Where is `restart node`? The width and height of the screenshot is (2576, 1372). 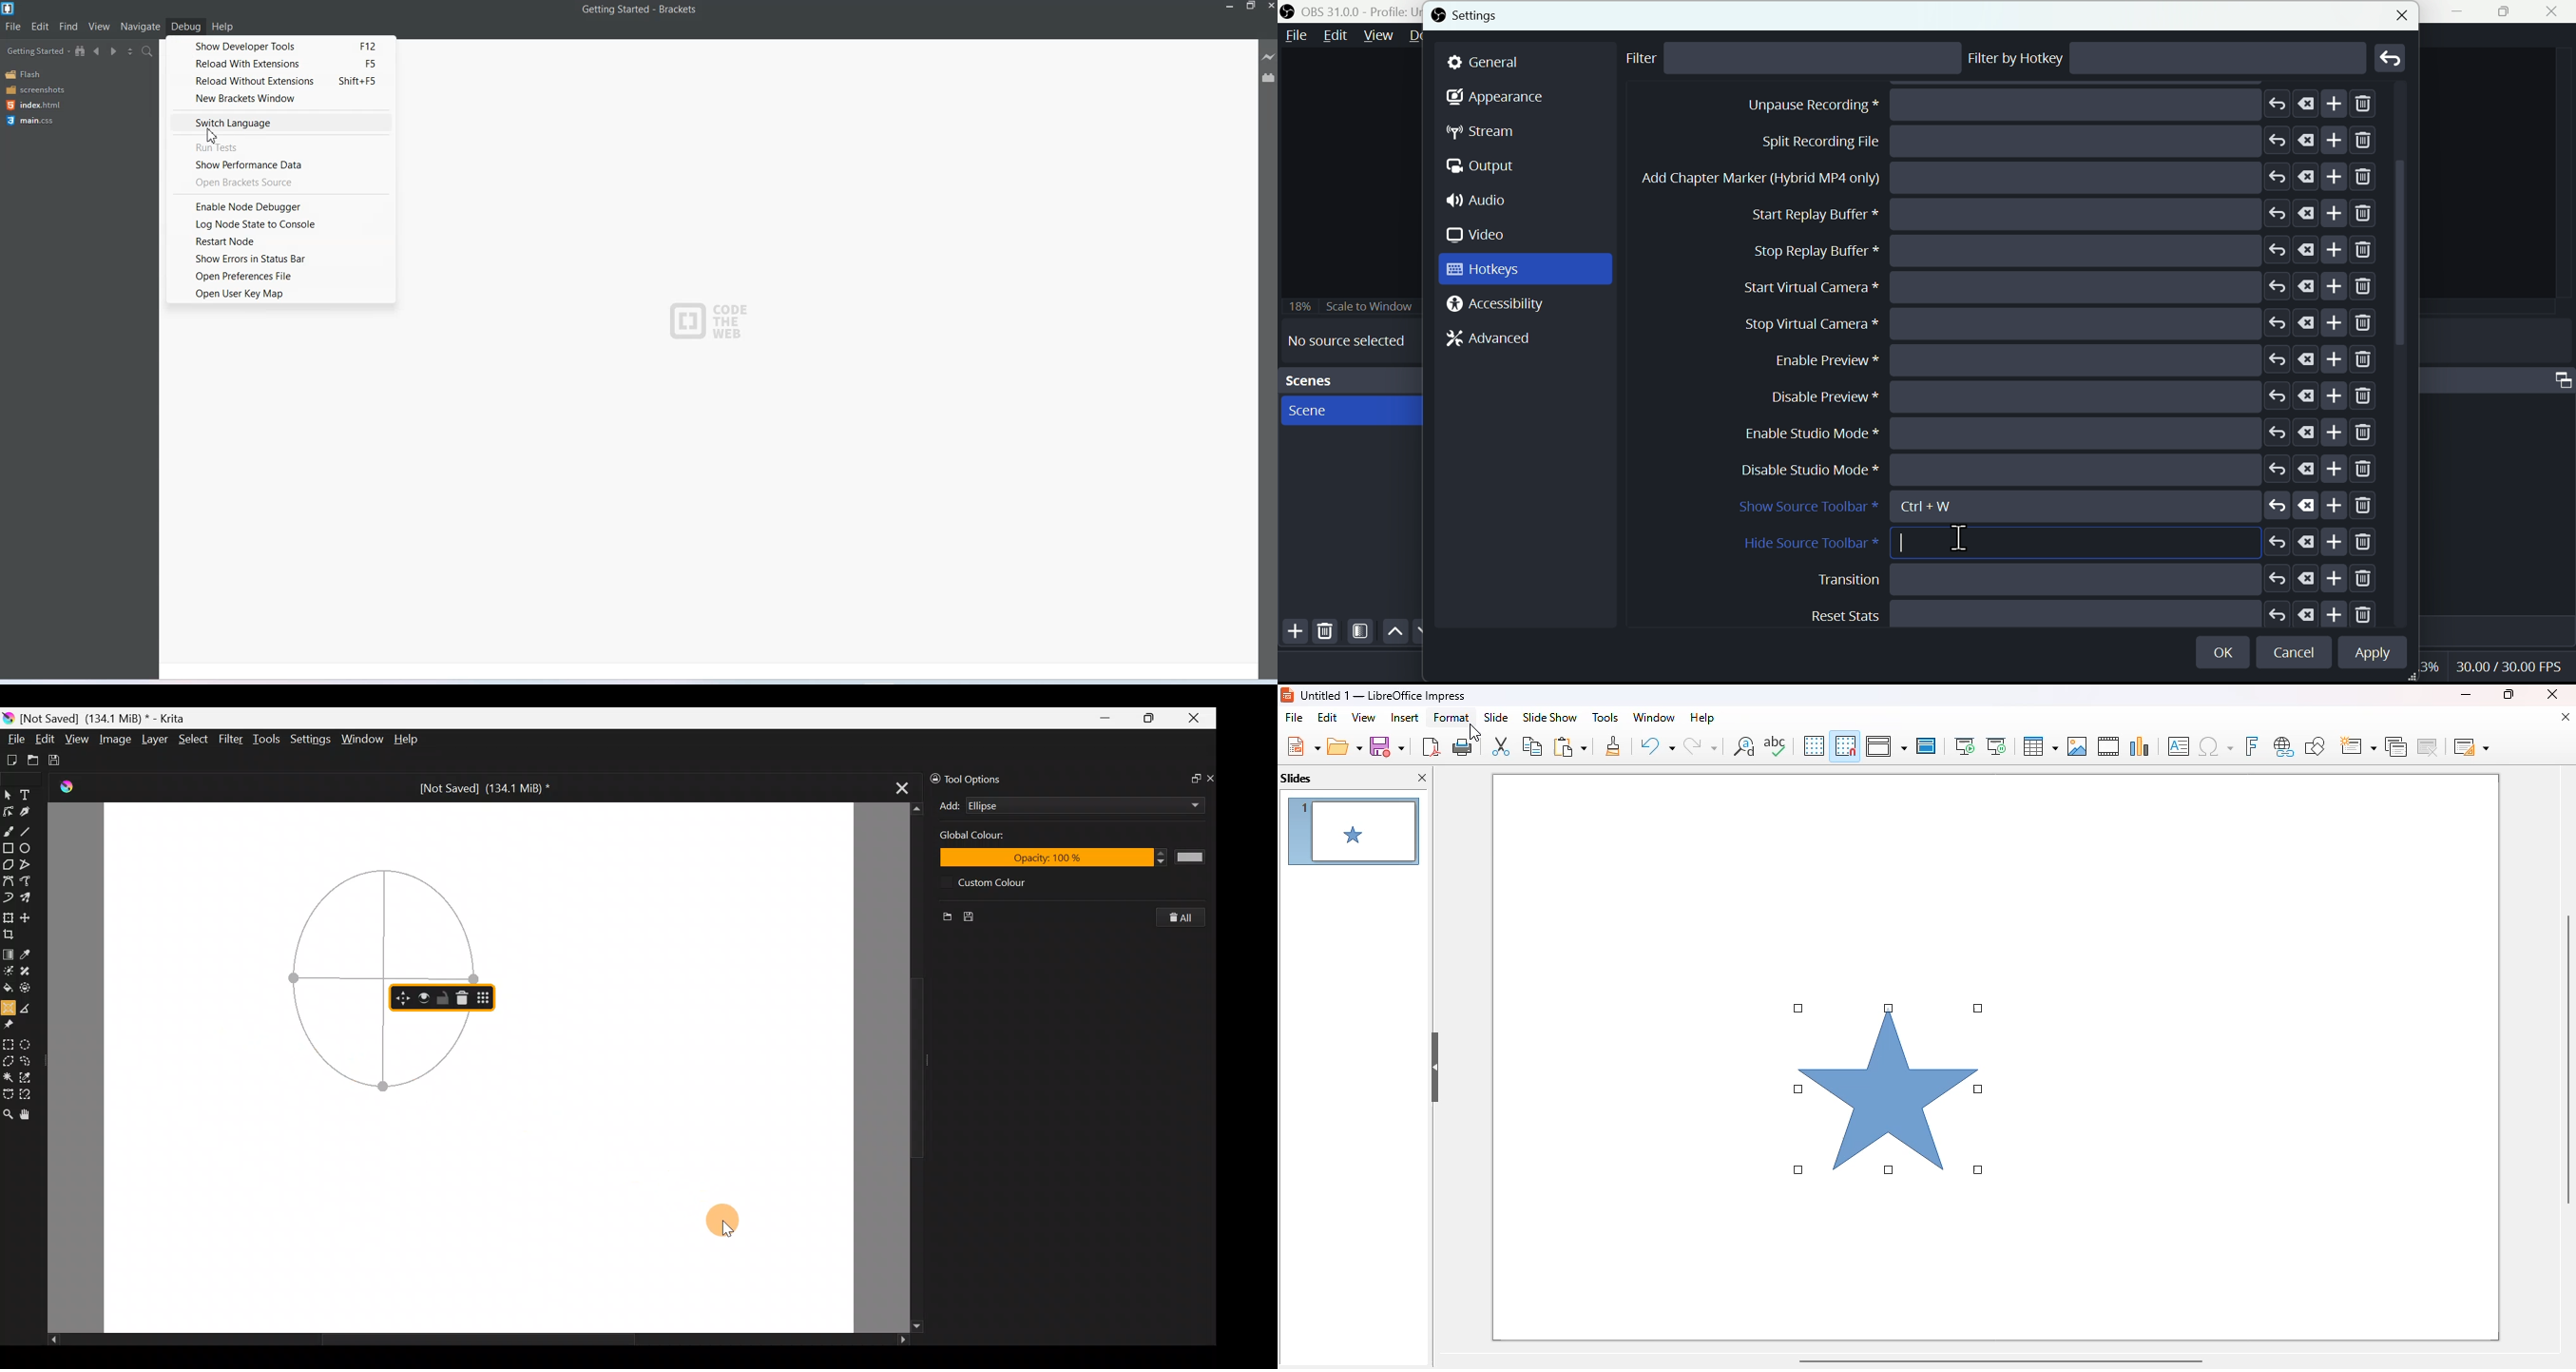
restart node is located at coordinates (282, 242).